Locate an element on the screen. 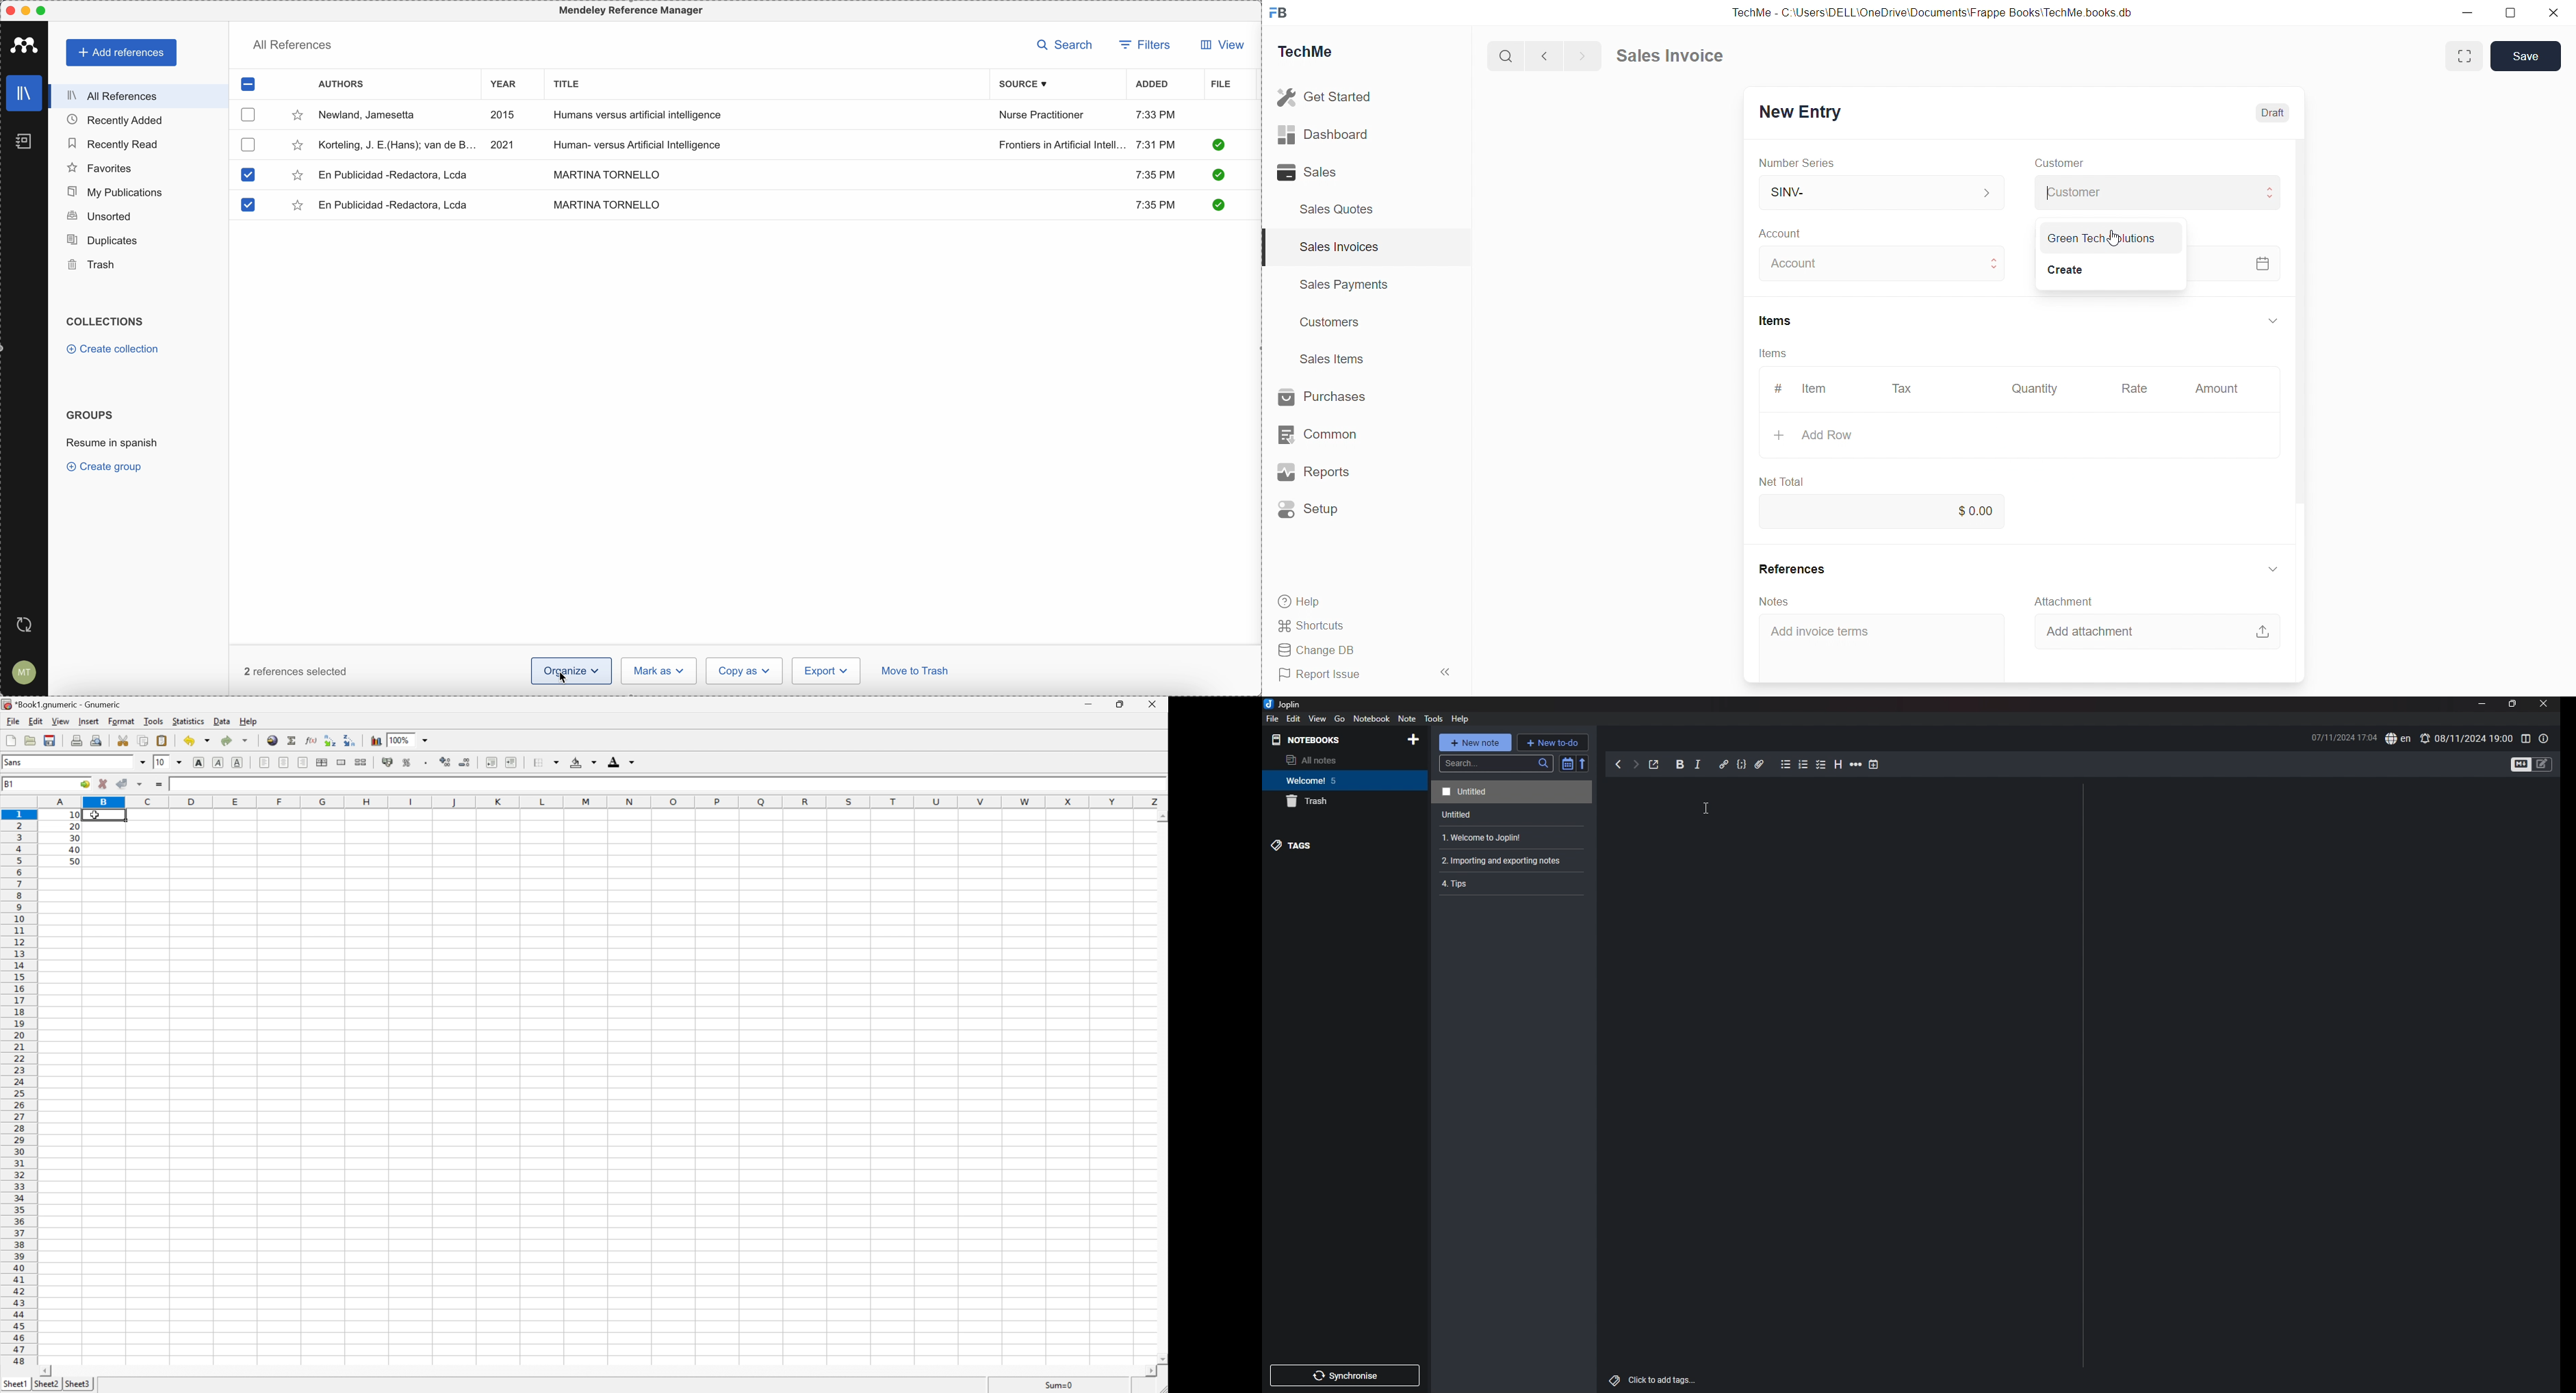 The image size is (2576, 1400). code is located at coordinates (1742, 765).